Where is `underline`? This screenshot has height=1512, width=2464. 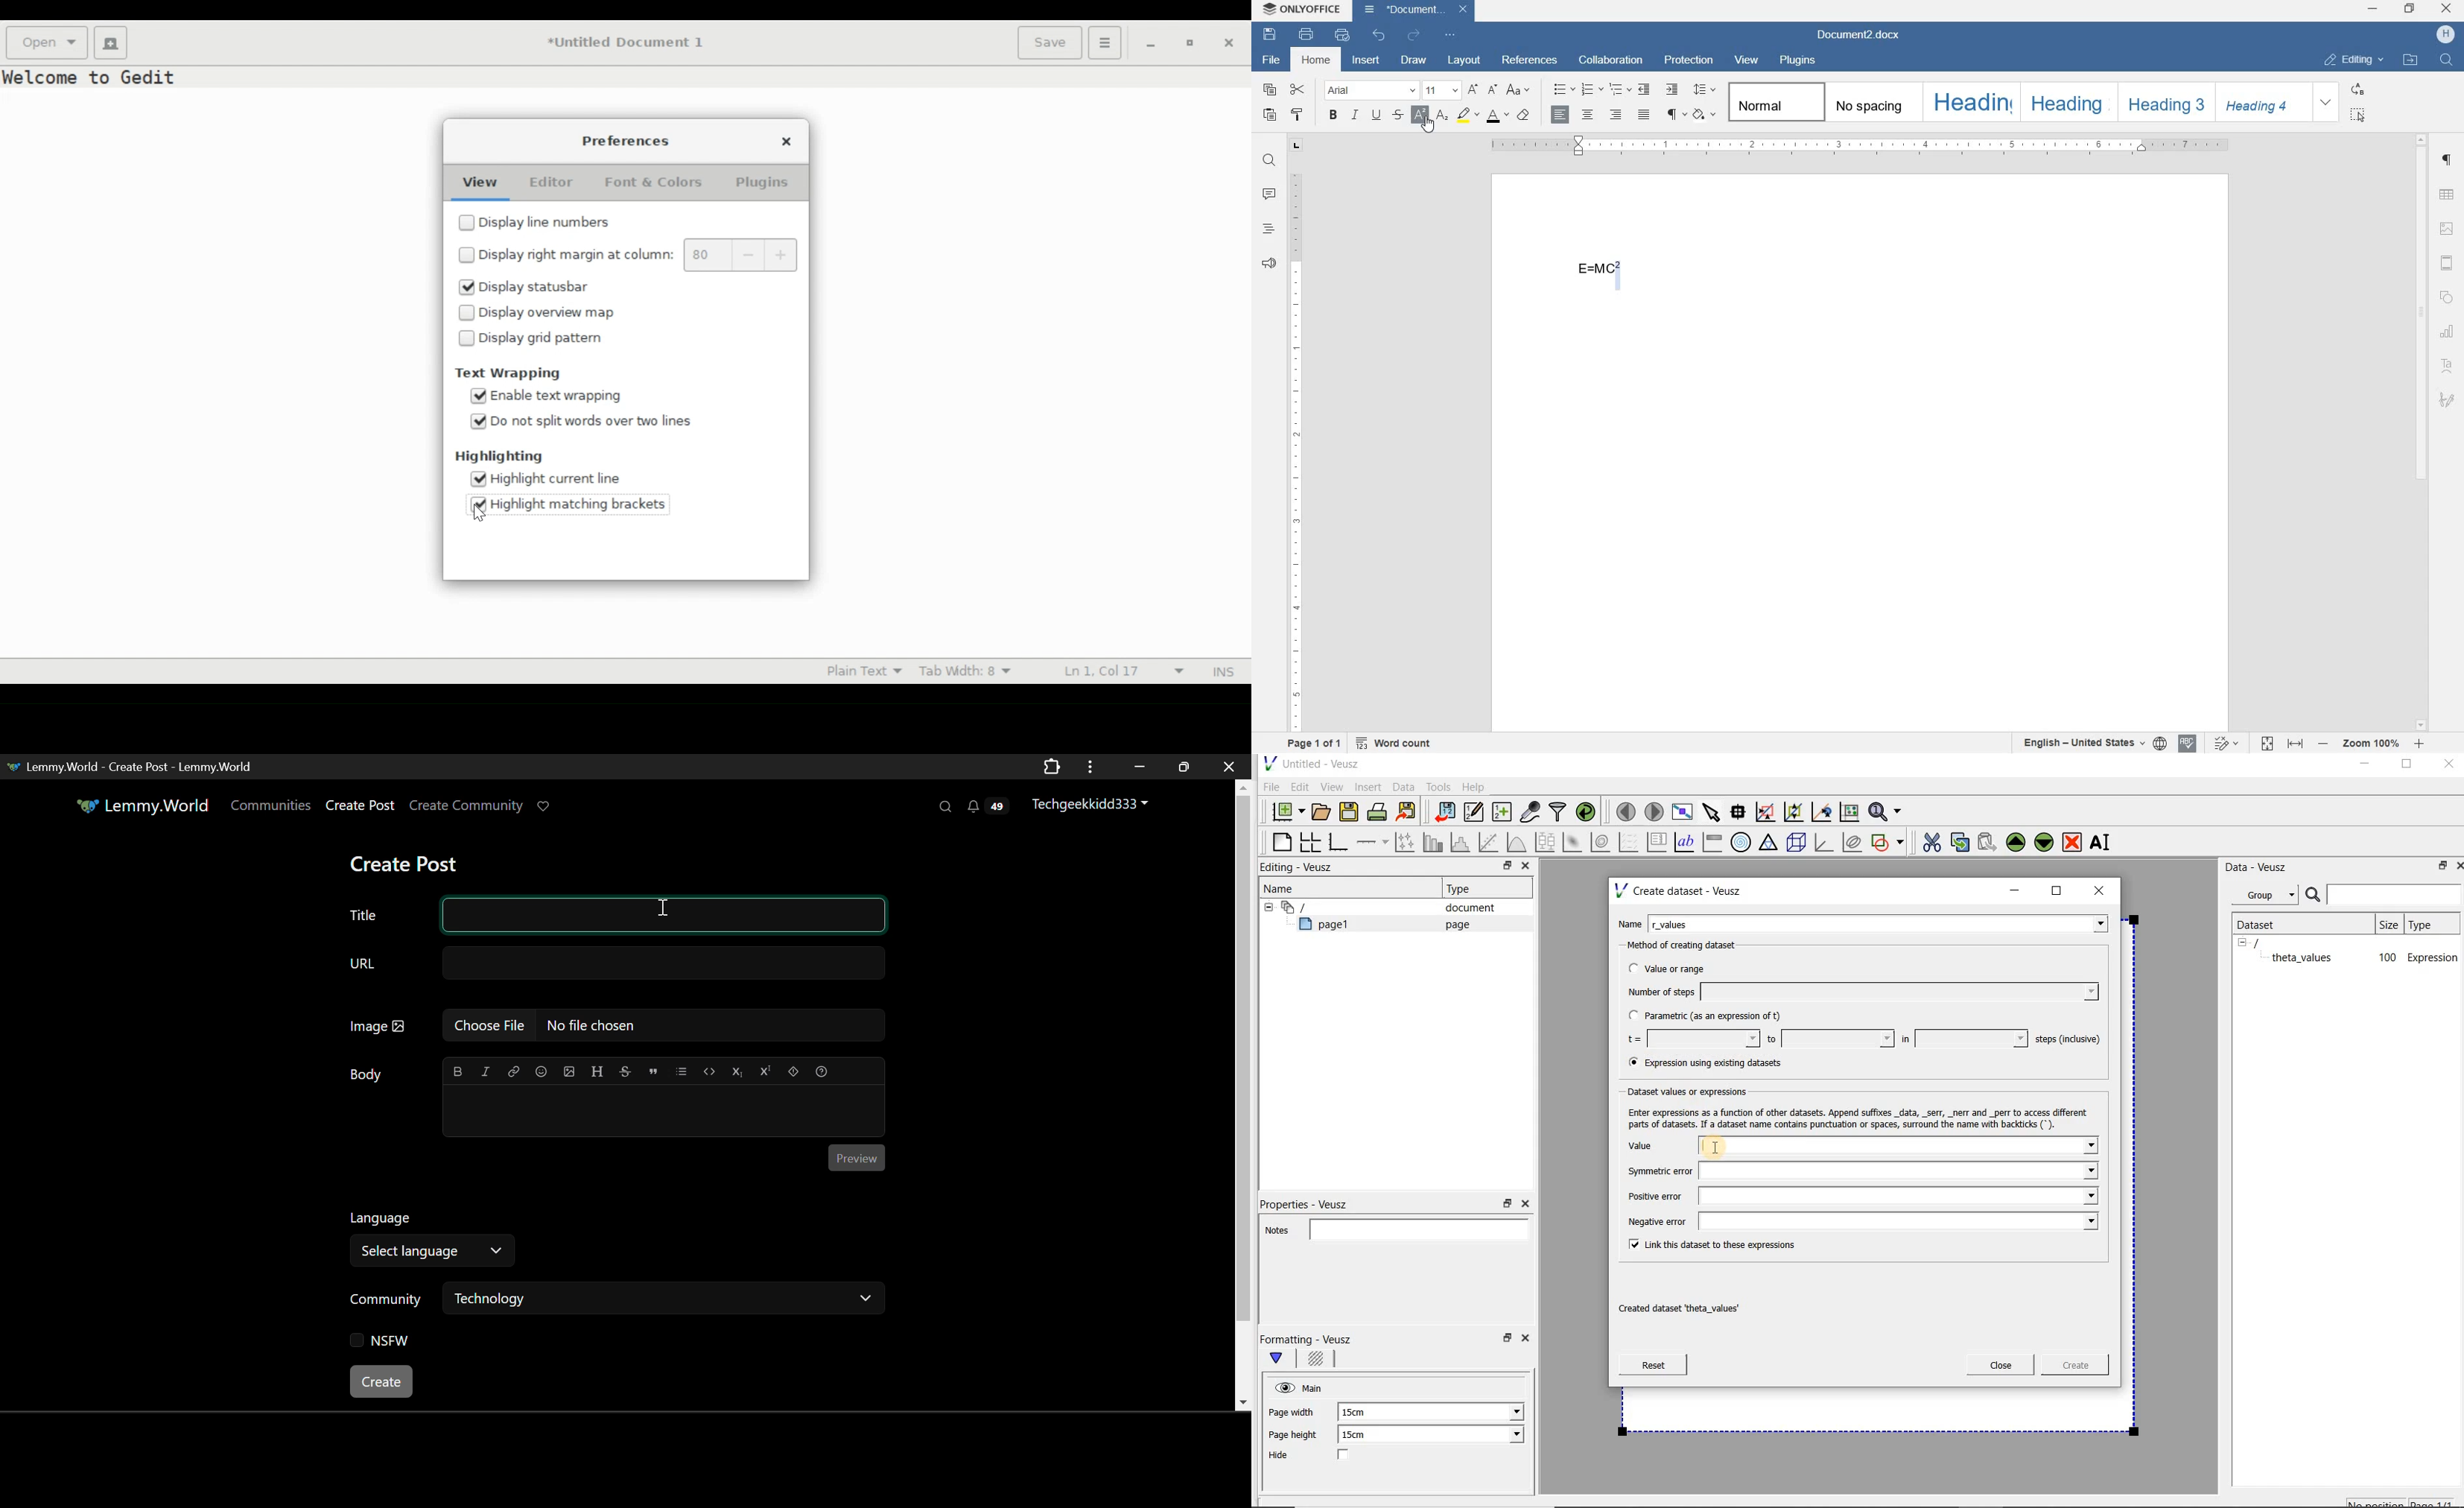
underline is located at coordinates (1378, 114).